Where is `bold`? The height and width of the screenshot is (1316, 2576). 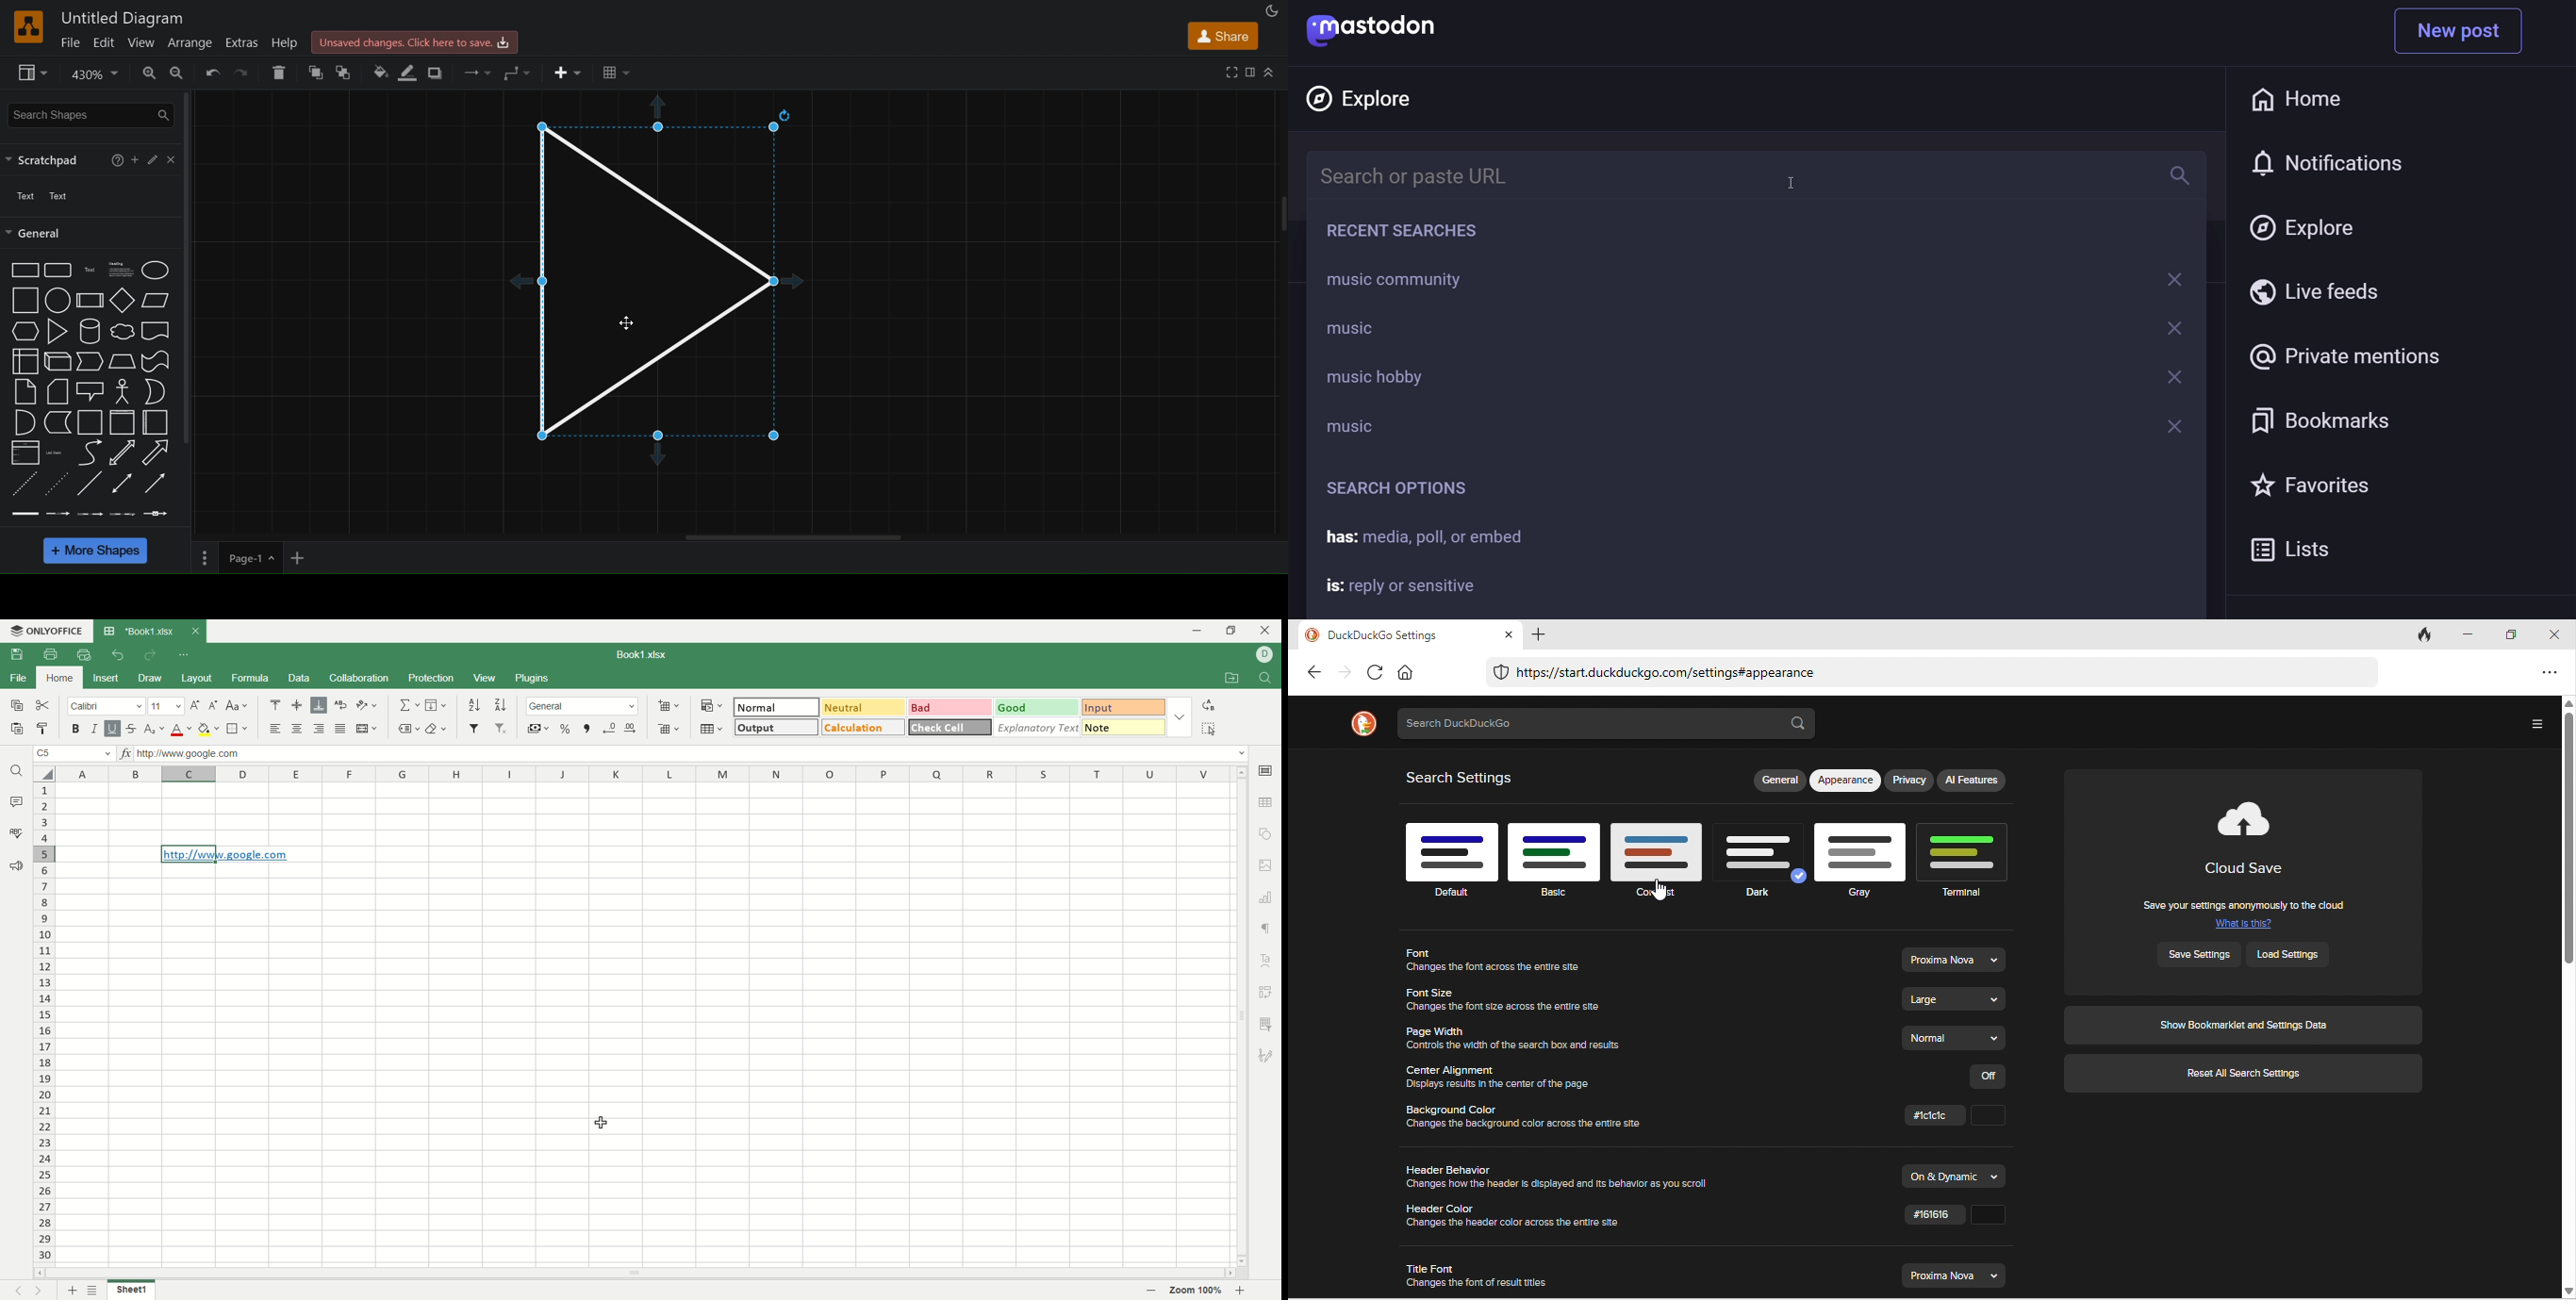 bold is located at coordinates (79, 729).